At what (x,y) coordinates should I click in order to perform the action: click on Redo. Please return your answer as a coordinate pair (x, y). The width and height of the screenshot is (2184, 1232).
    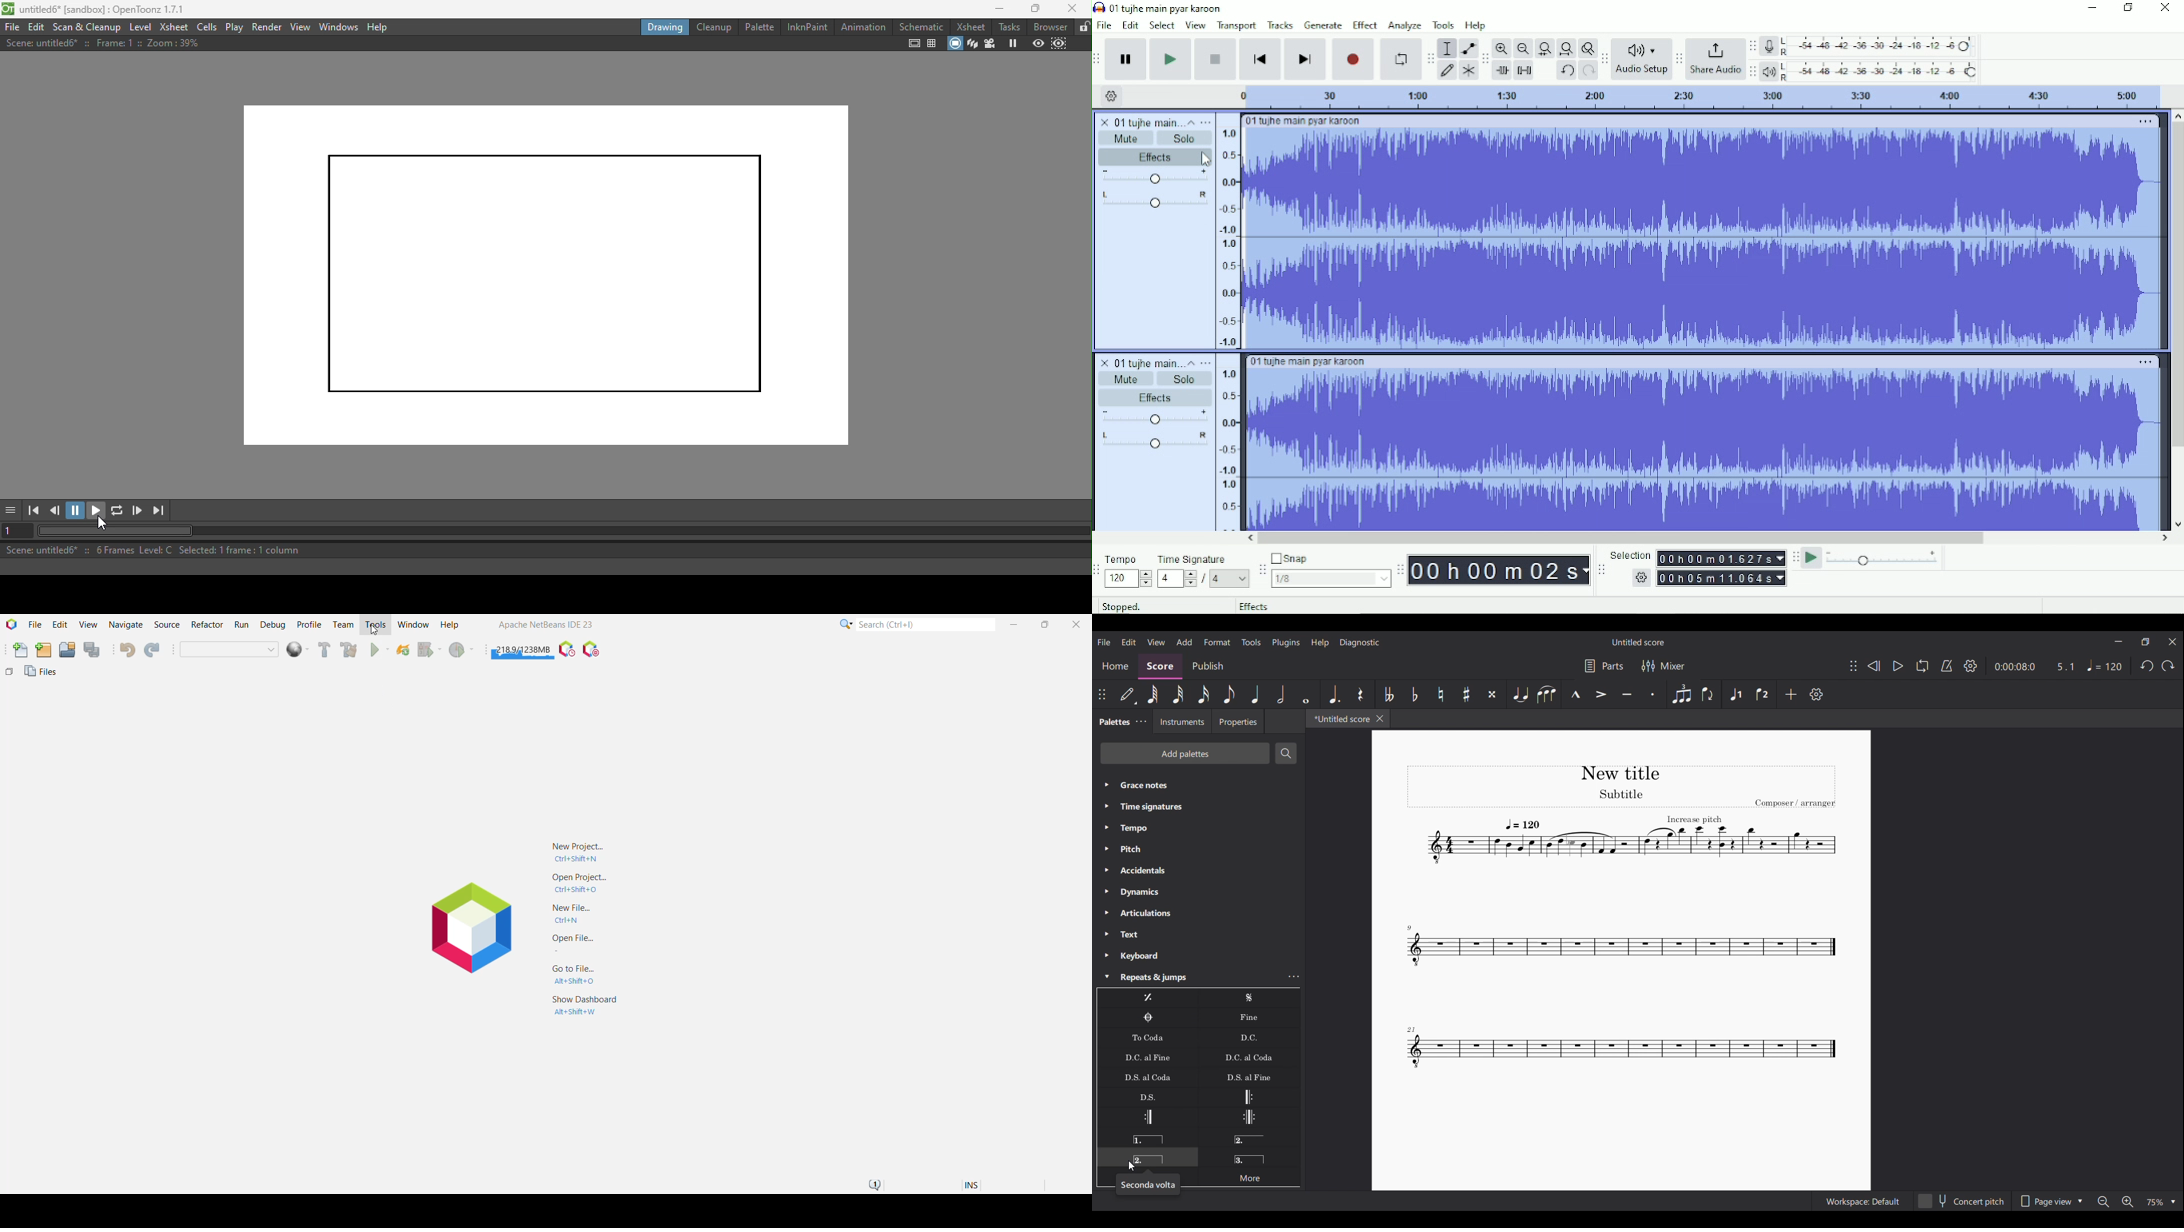
    Looking at the image, I should click on (1588, 71).